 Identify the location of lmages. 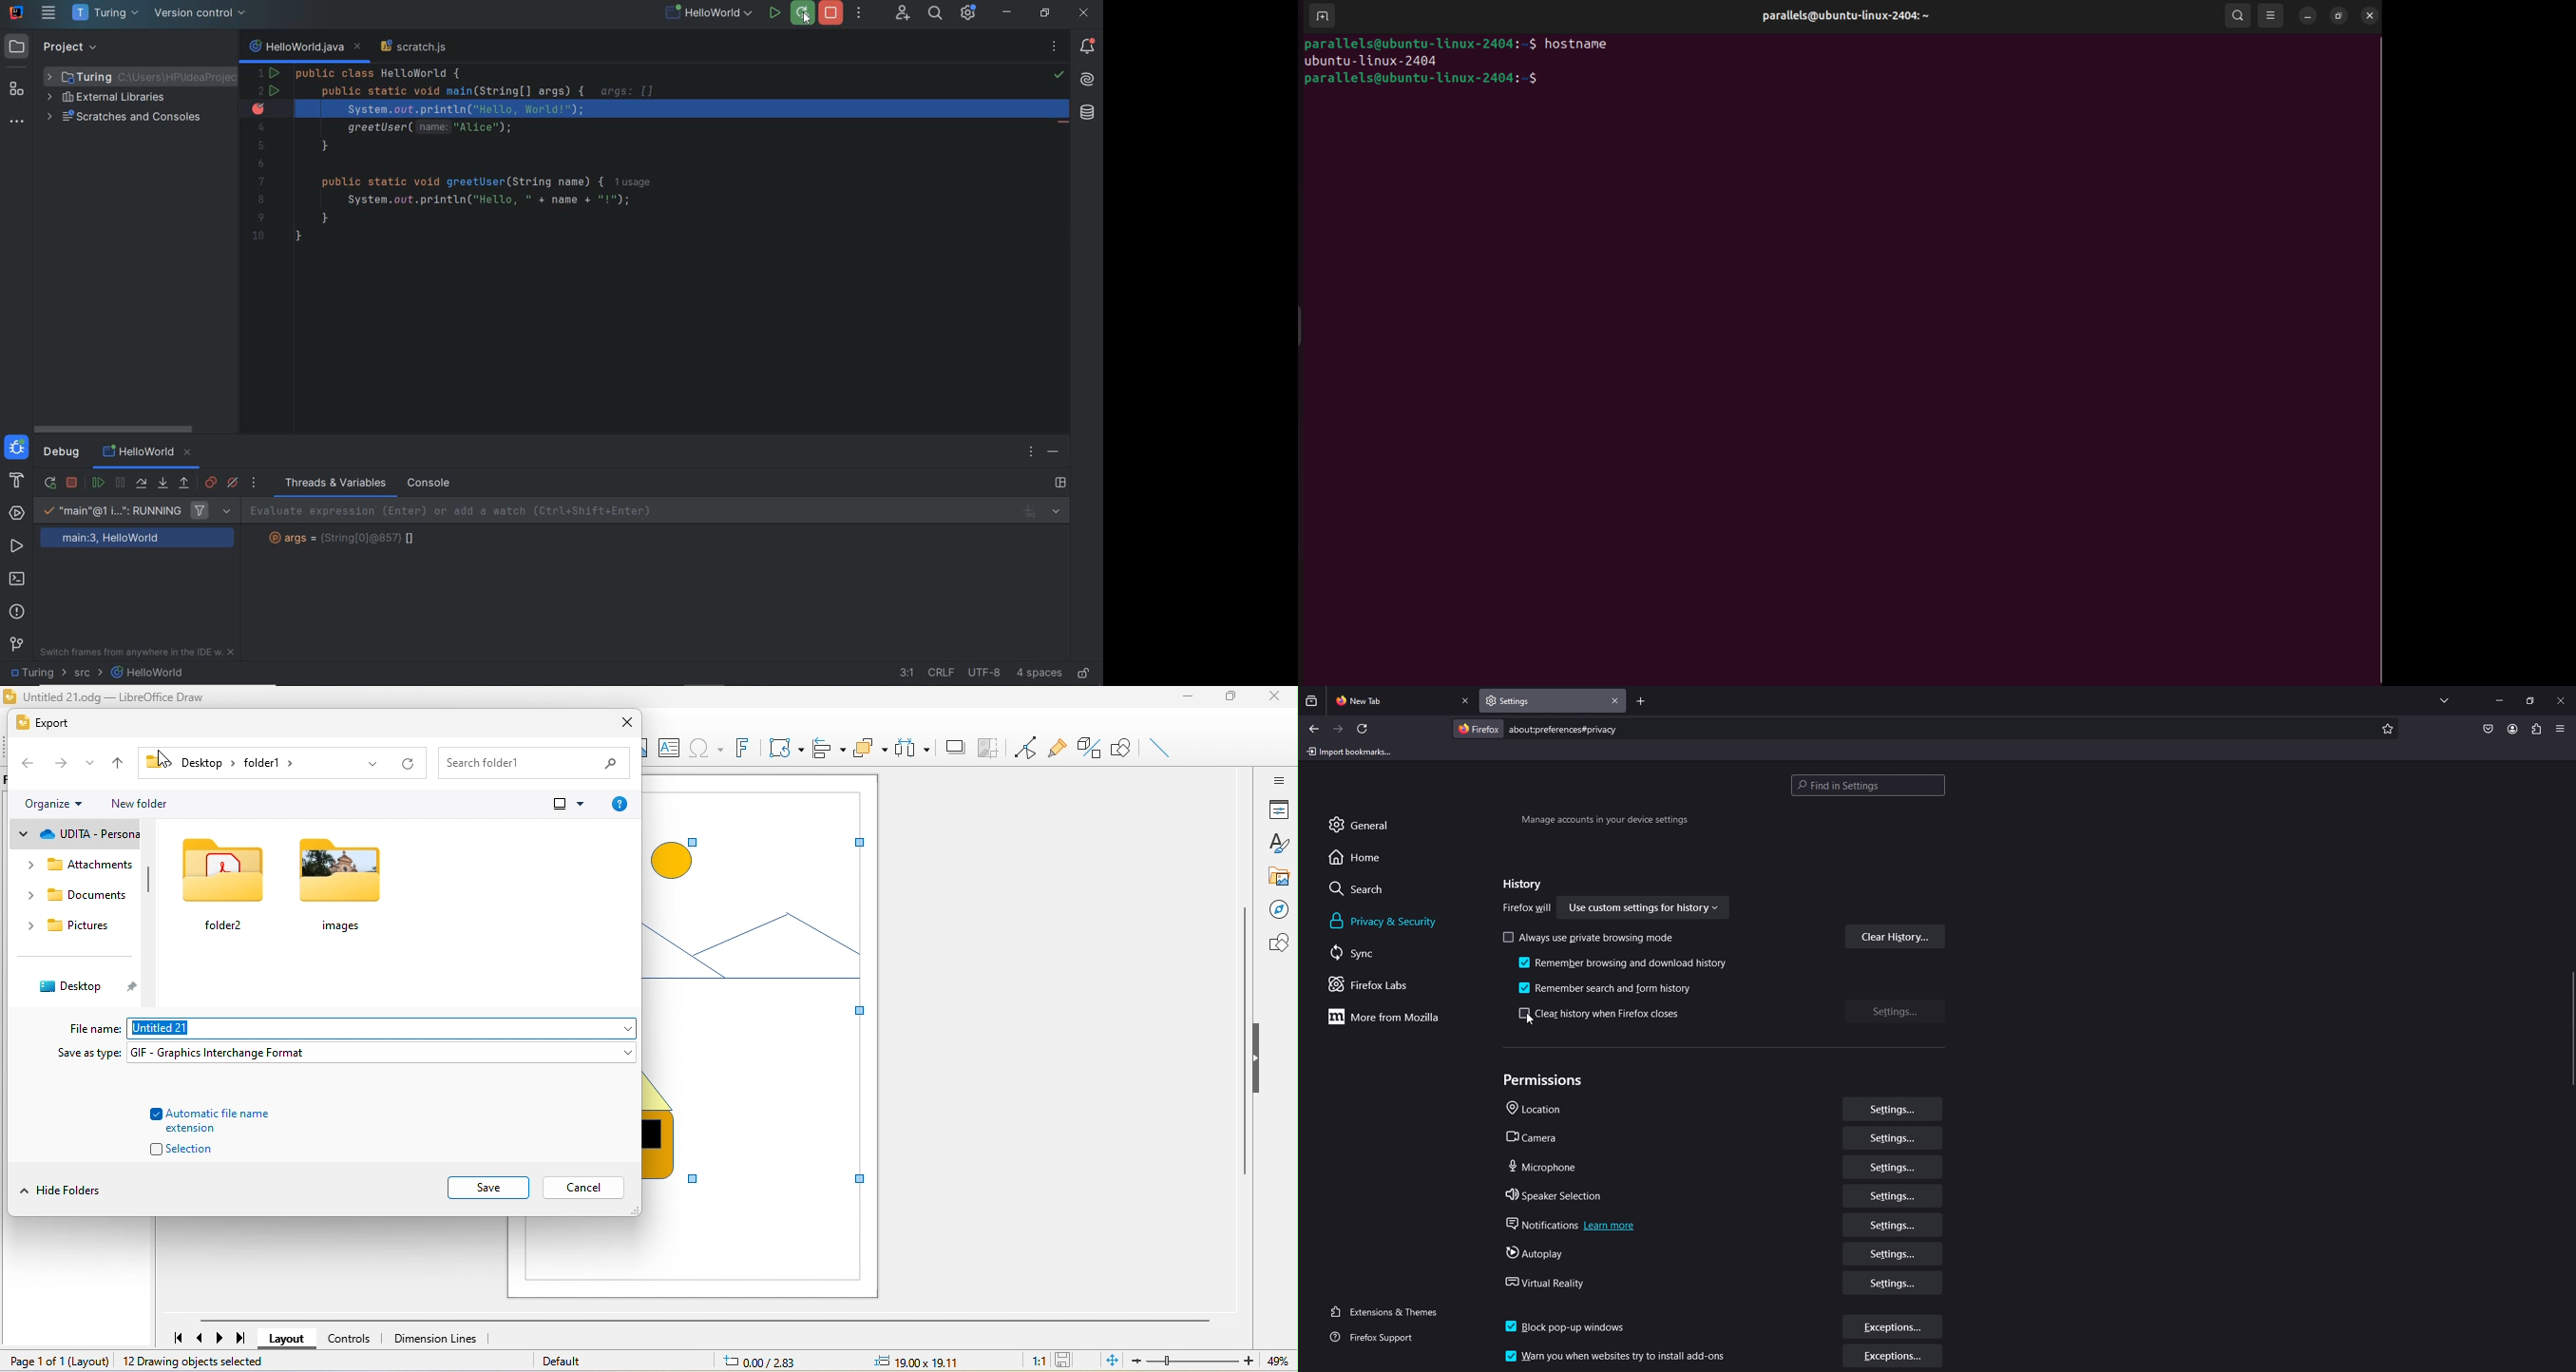
(344, 891).